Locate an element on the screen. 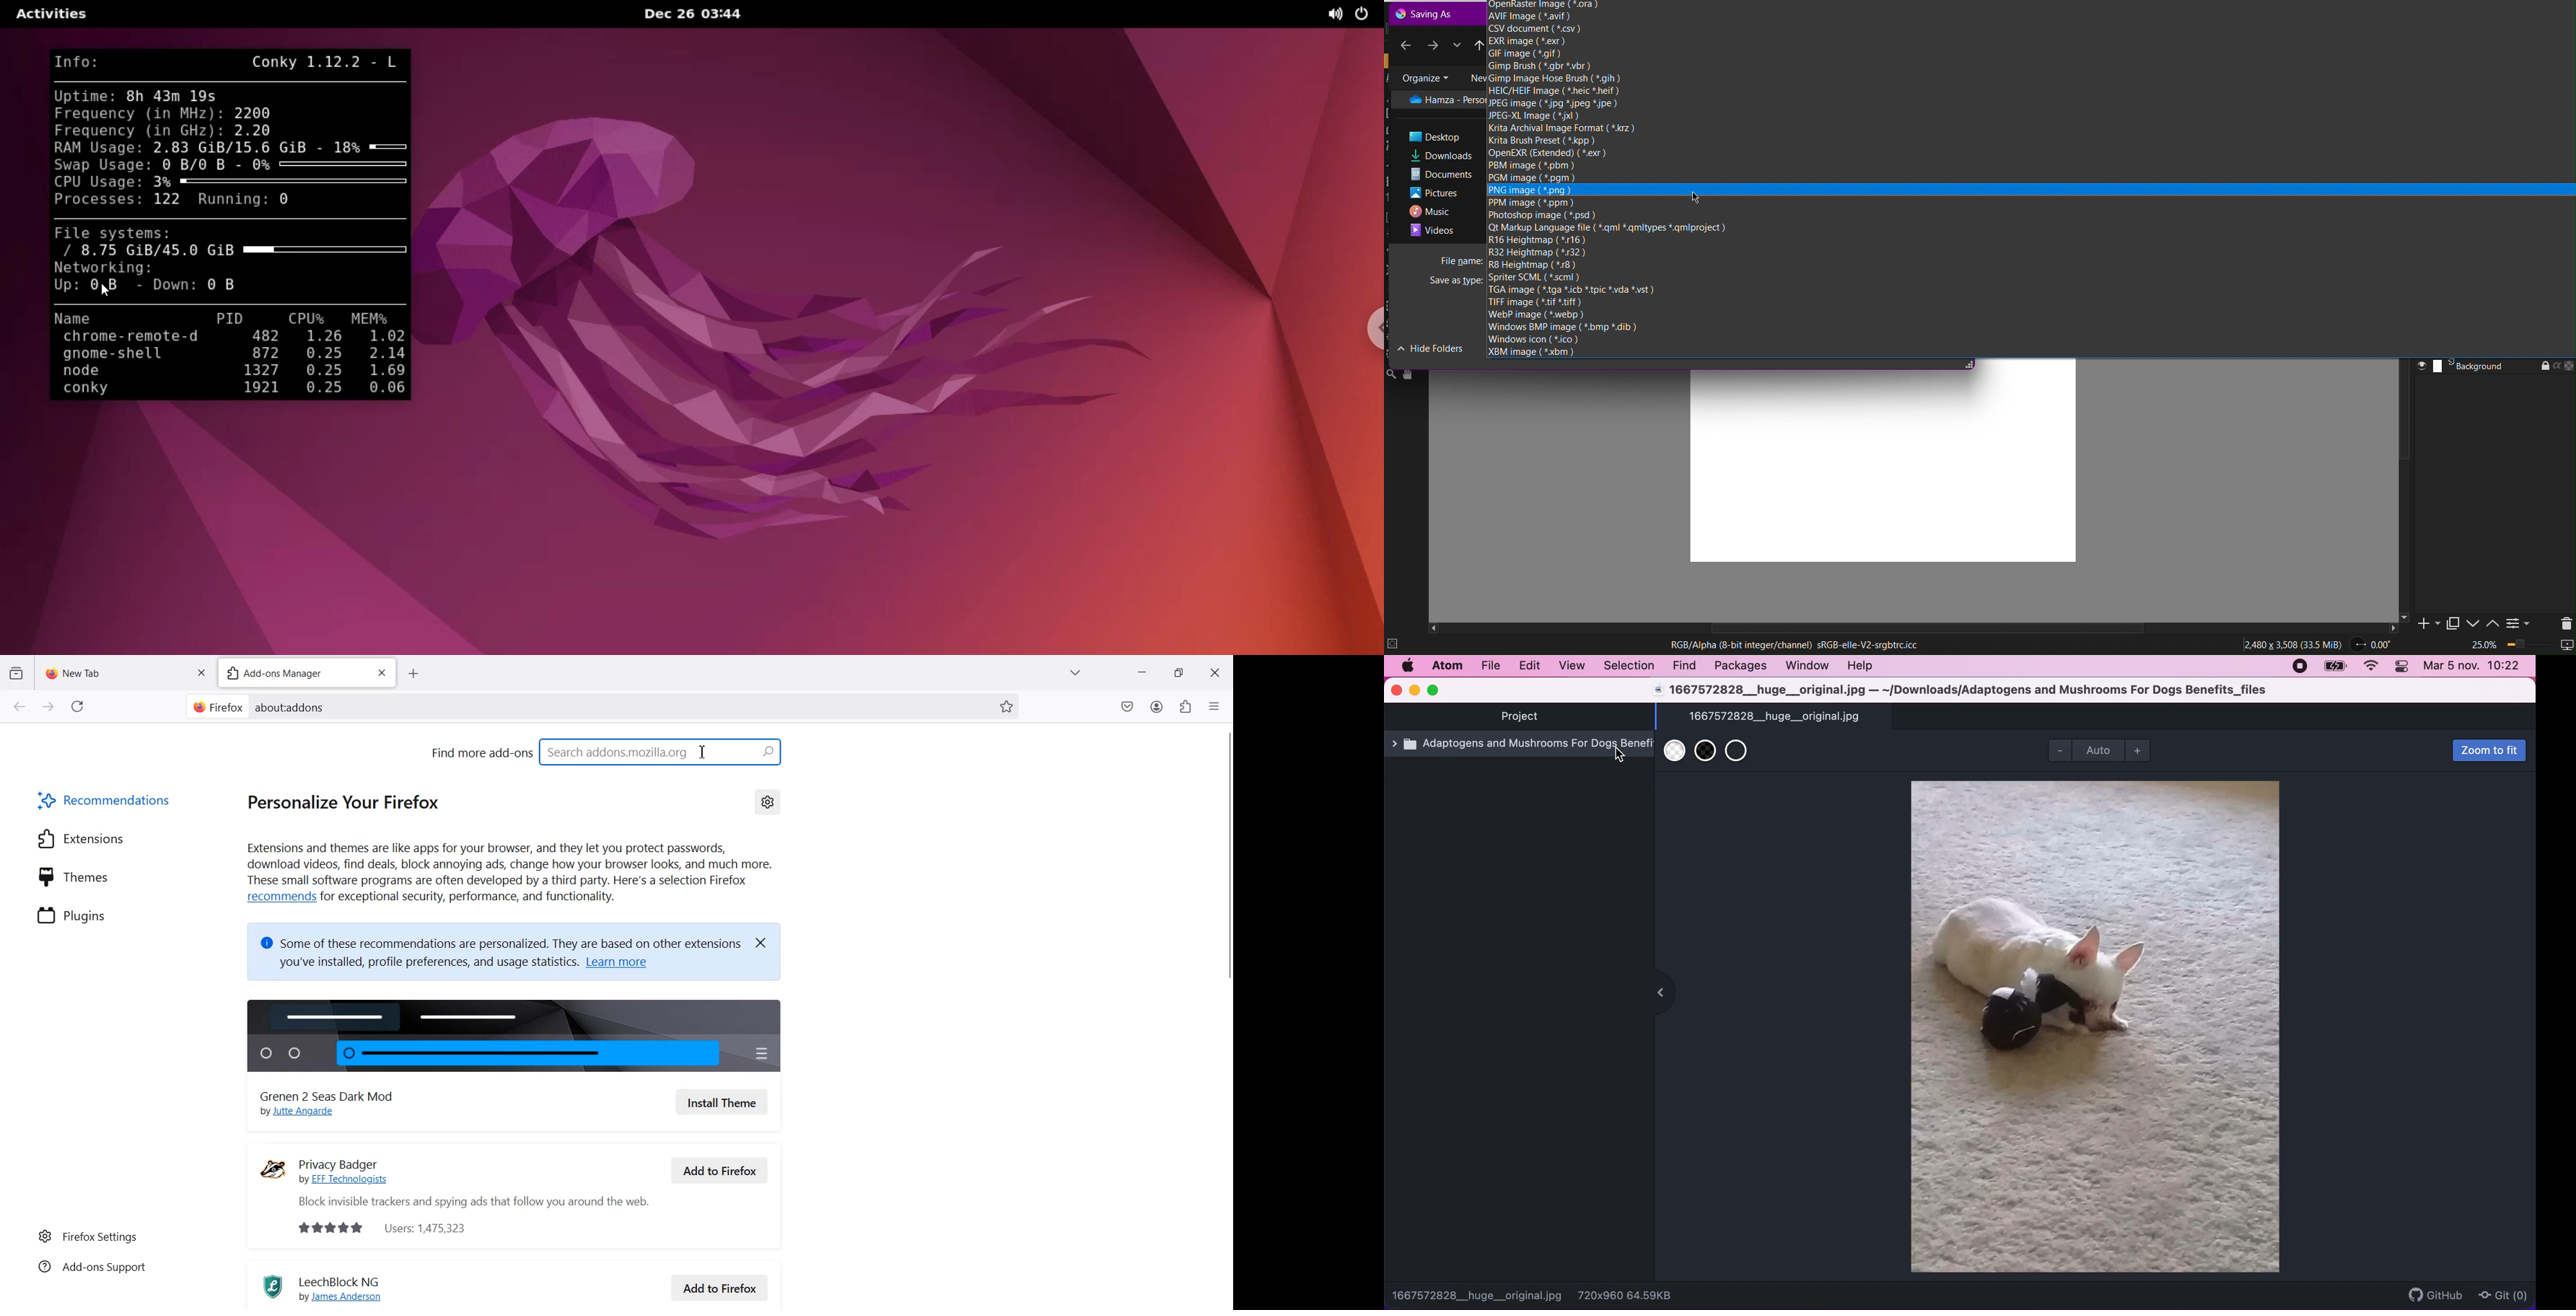 The height and width of the screenshot is (1316, 2576). selection is located at coordinates (1627, 666).